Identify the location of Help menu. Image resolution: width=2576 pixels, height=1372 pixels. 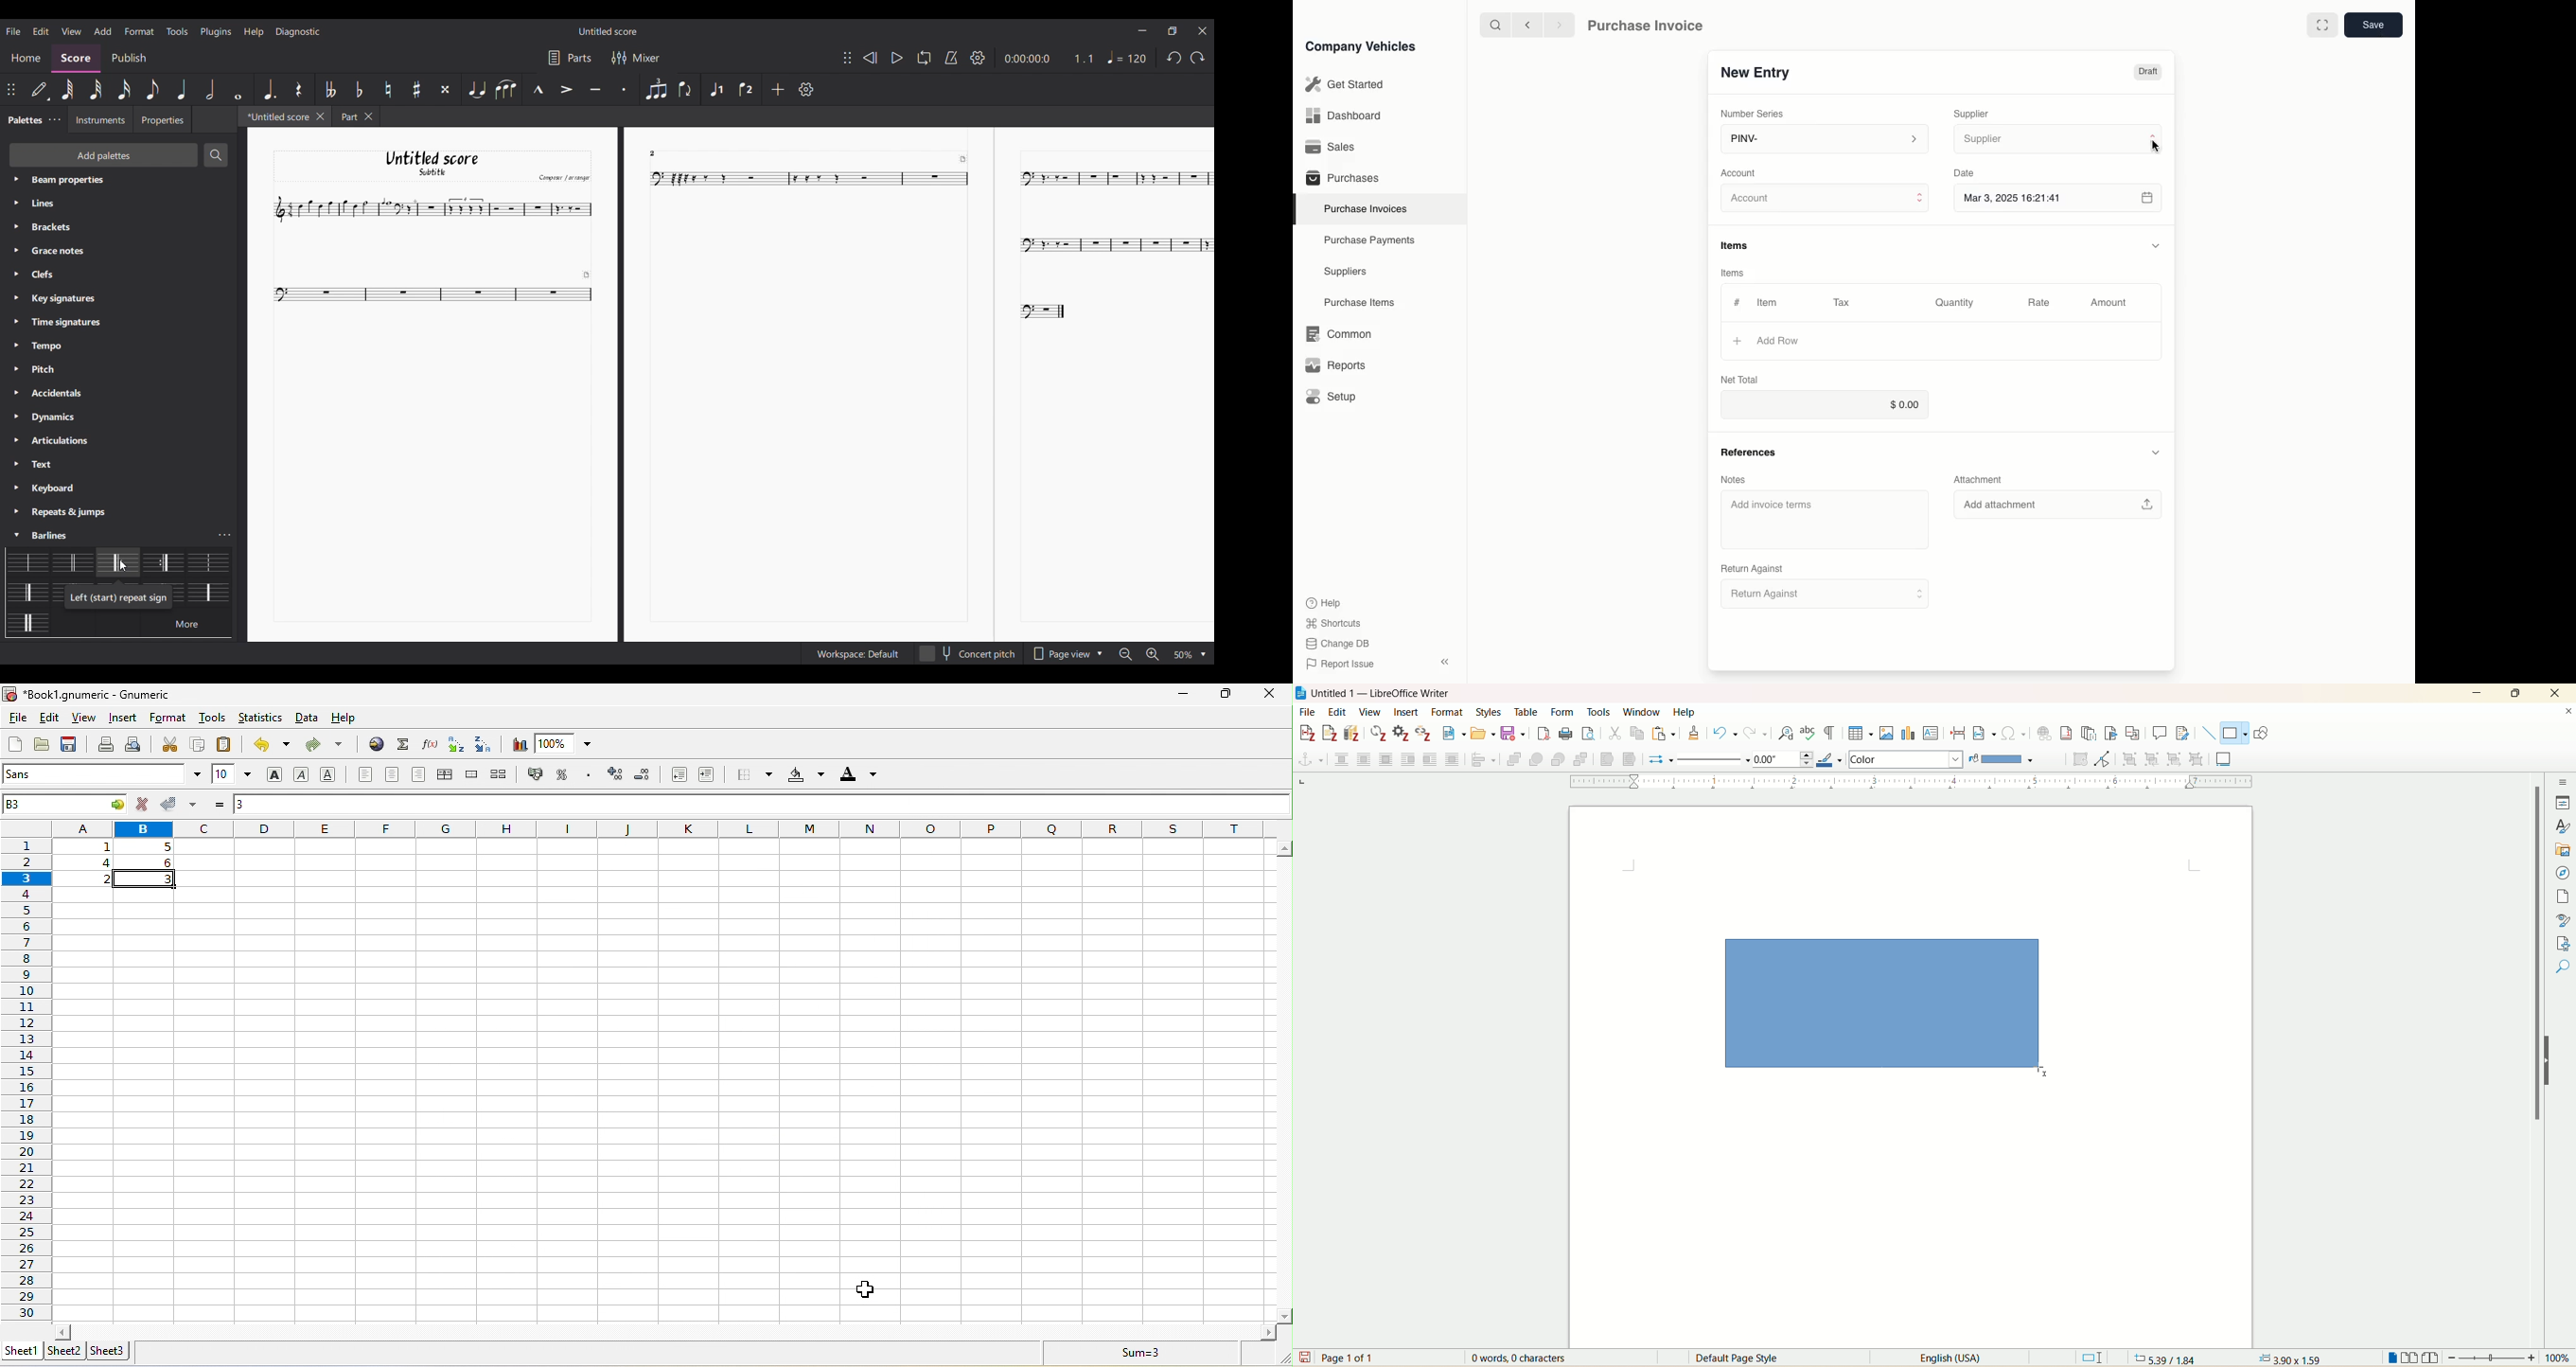
(254, 32).